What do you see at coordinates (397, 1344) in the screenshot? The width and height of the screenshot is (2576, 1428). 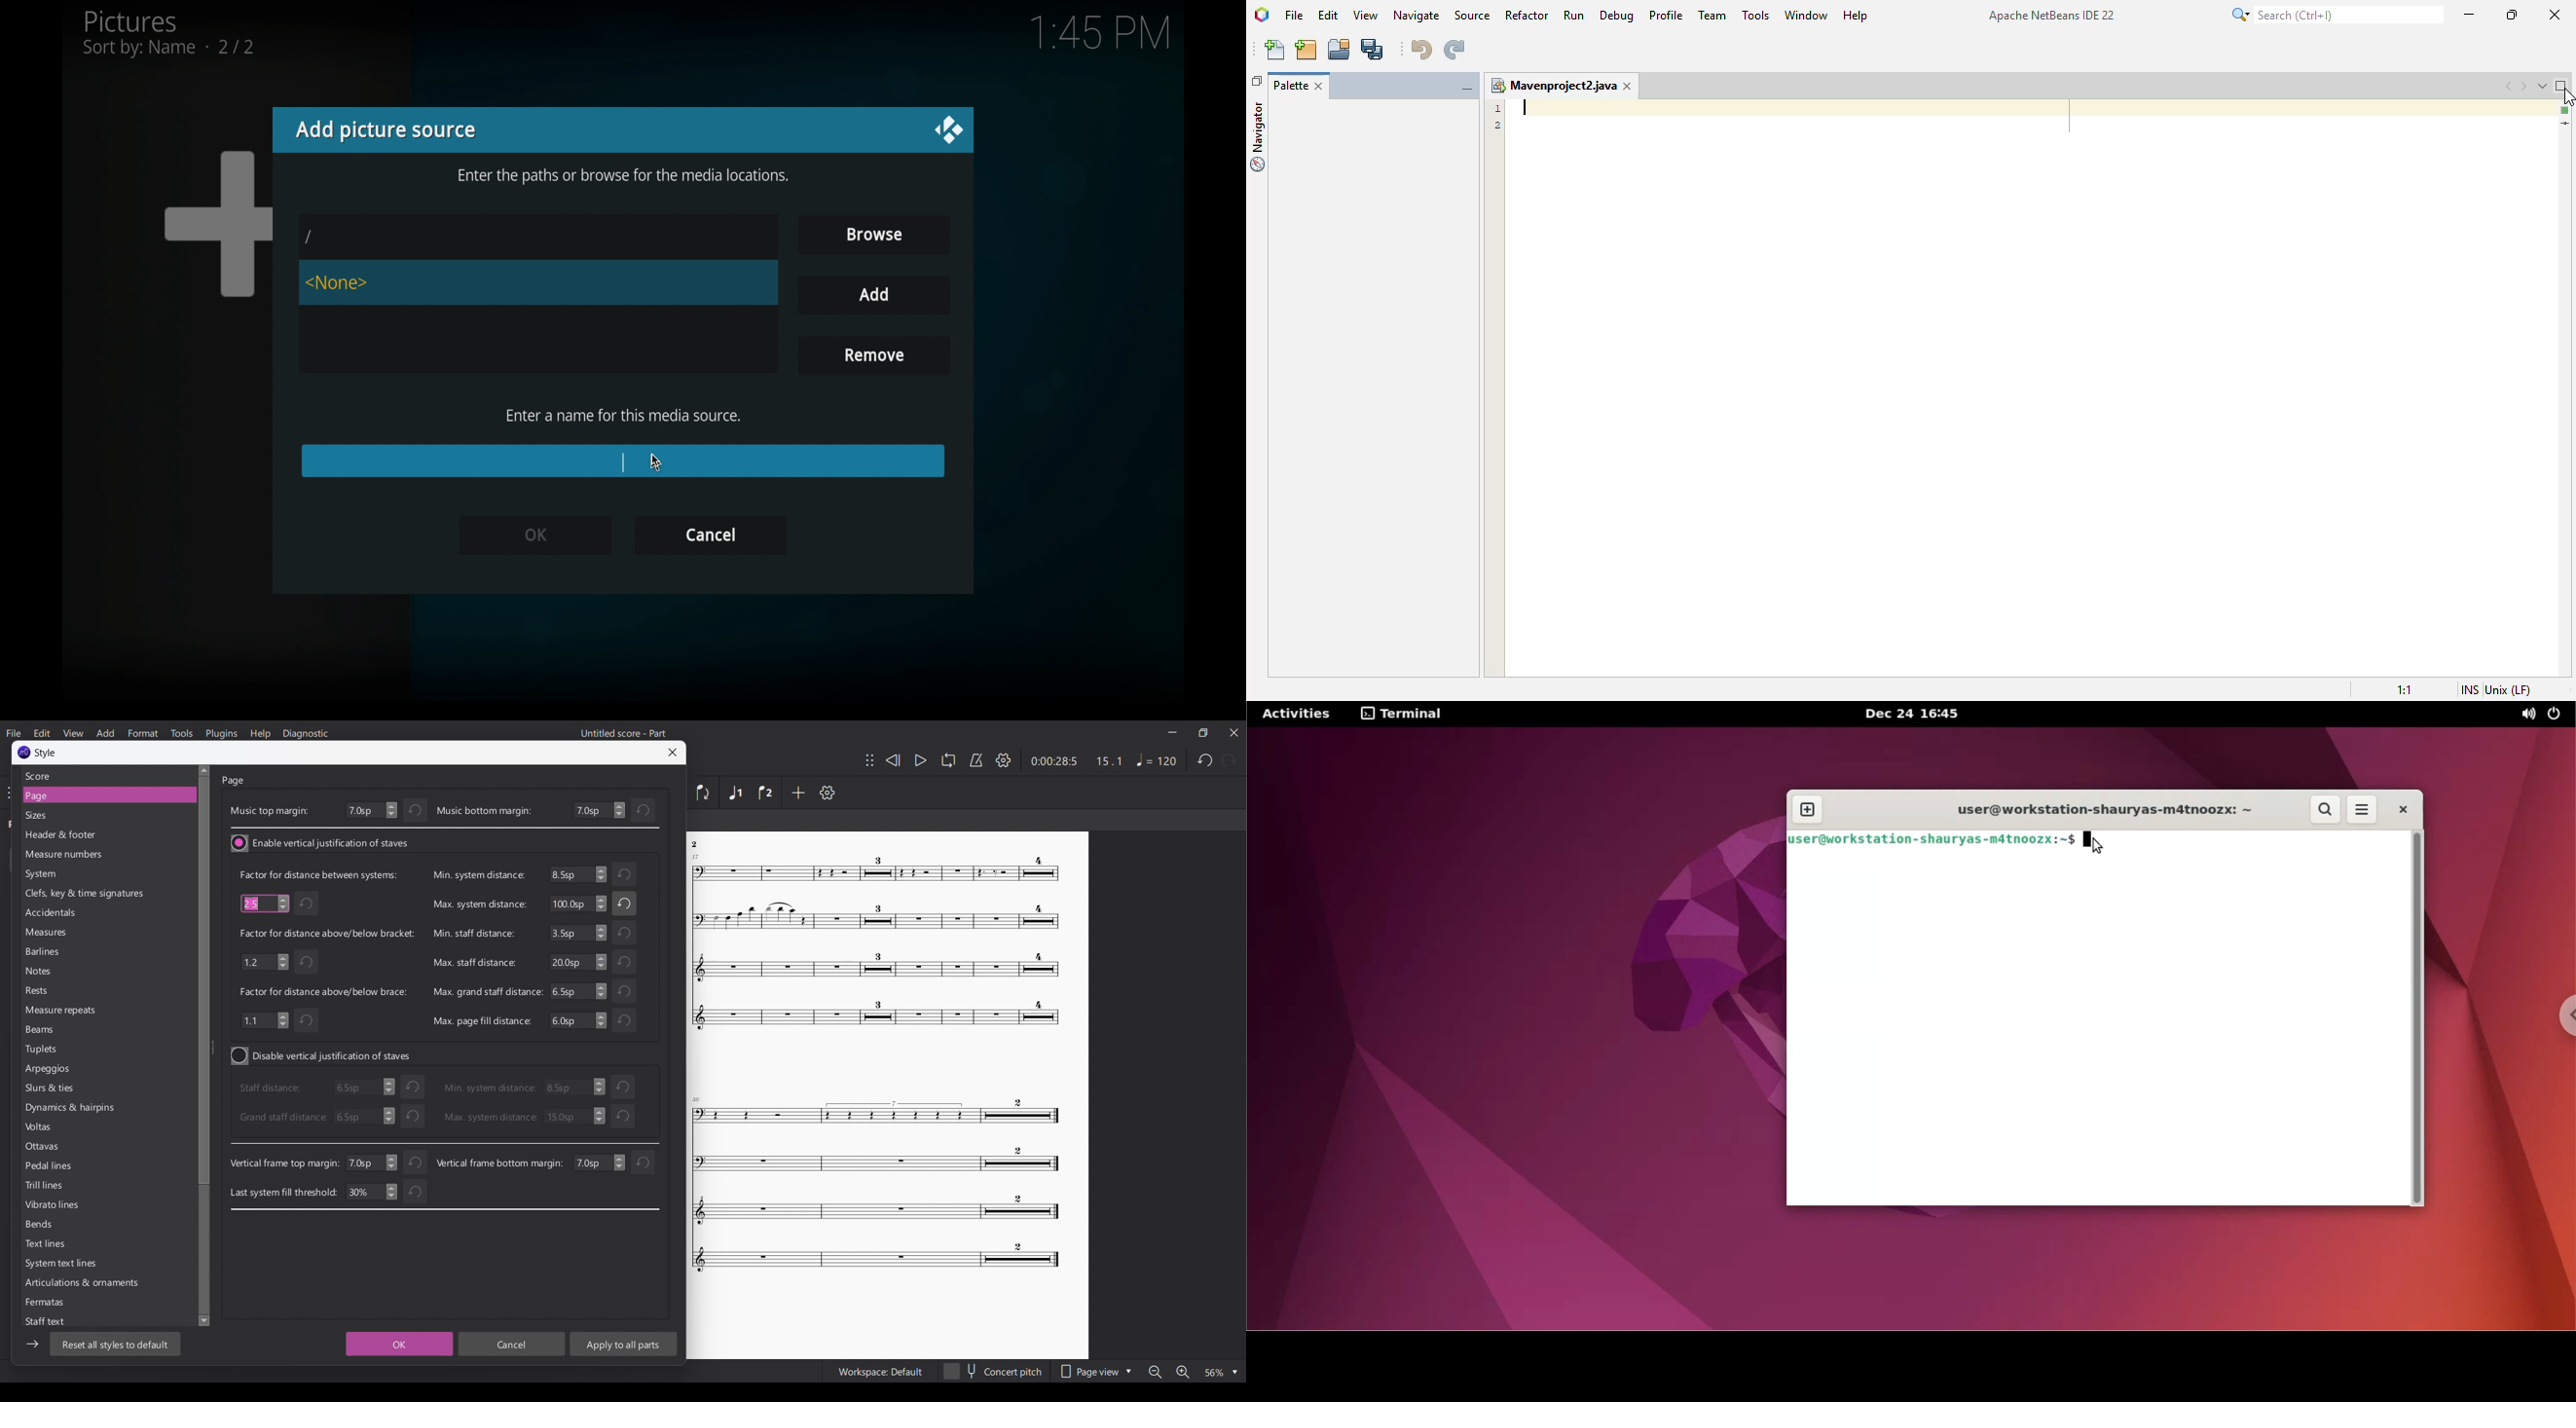 I see `OK` at bounding box center [397, 1344].